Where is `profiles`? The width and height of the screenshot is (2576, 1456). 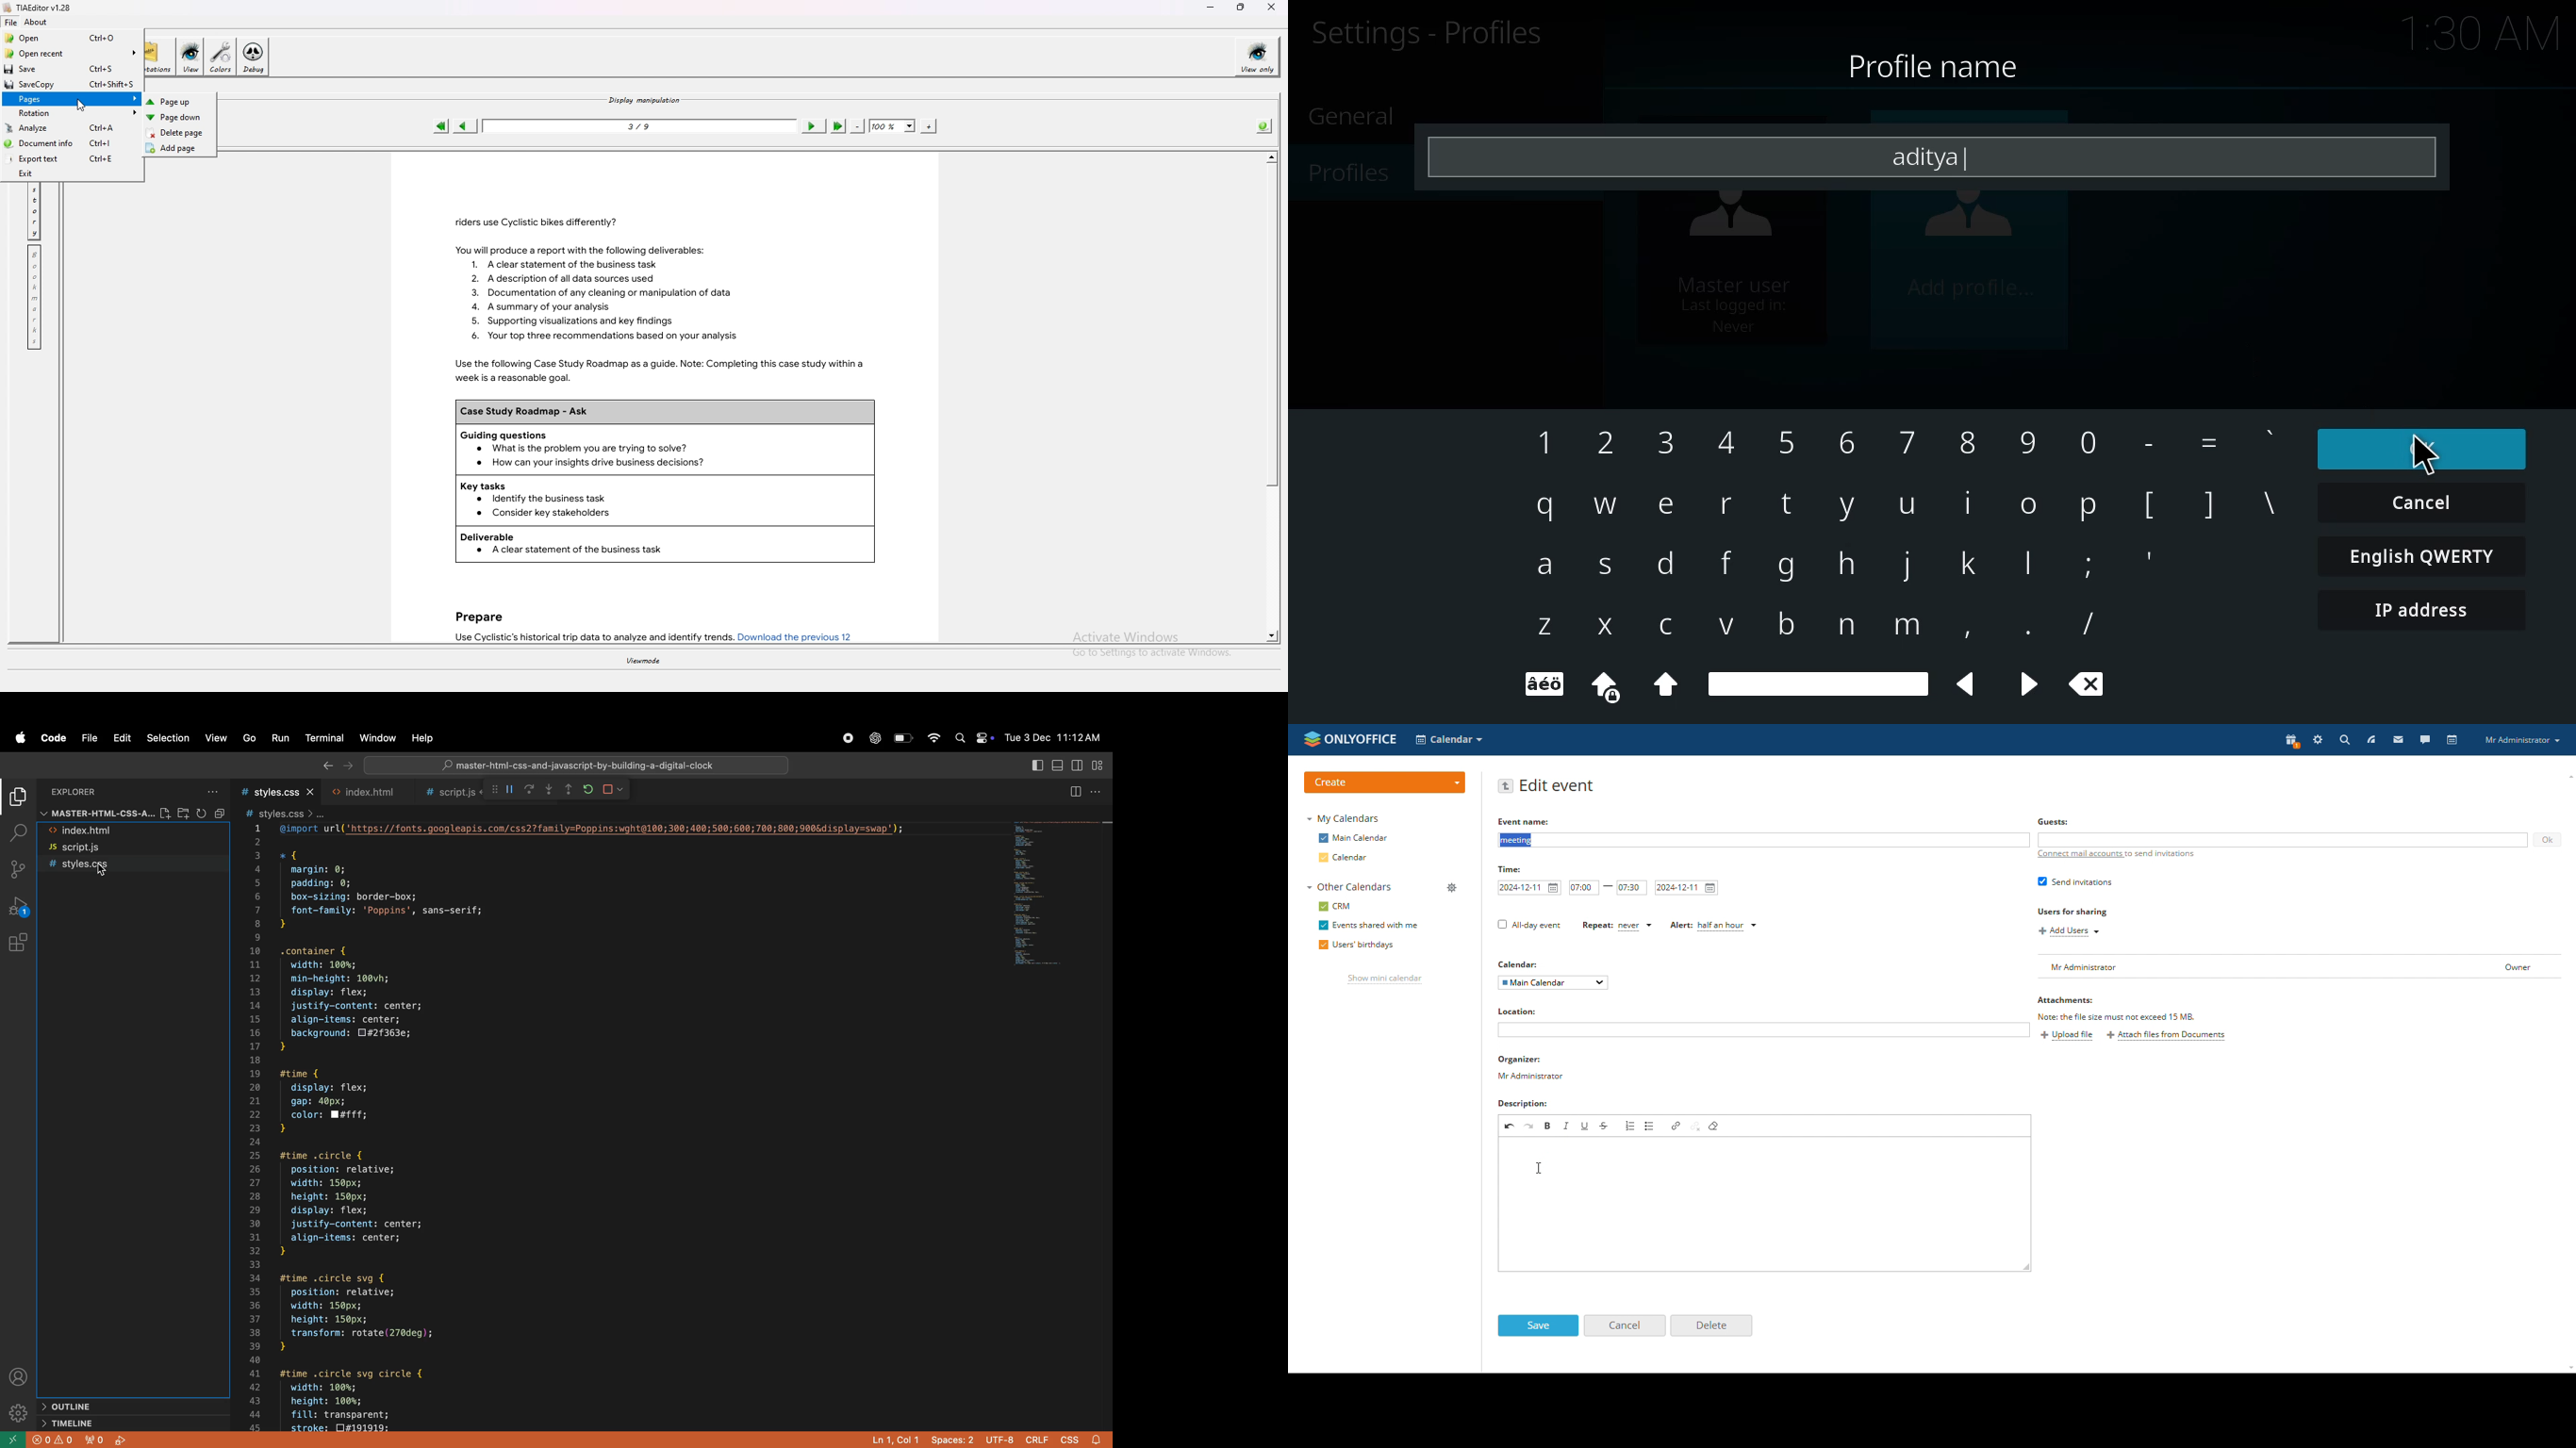
profiles is located at coordinates (1434, 34).